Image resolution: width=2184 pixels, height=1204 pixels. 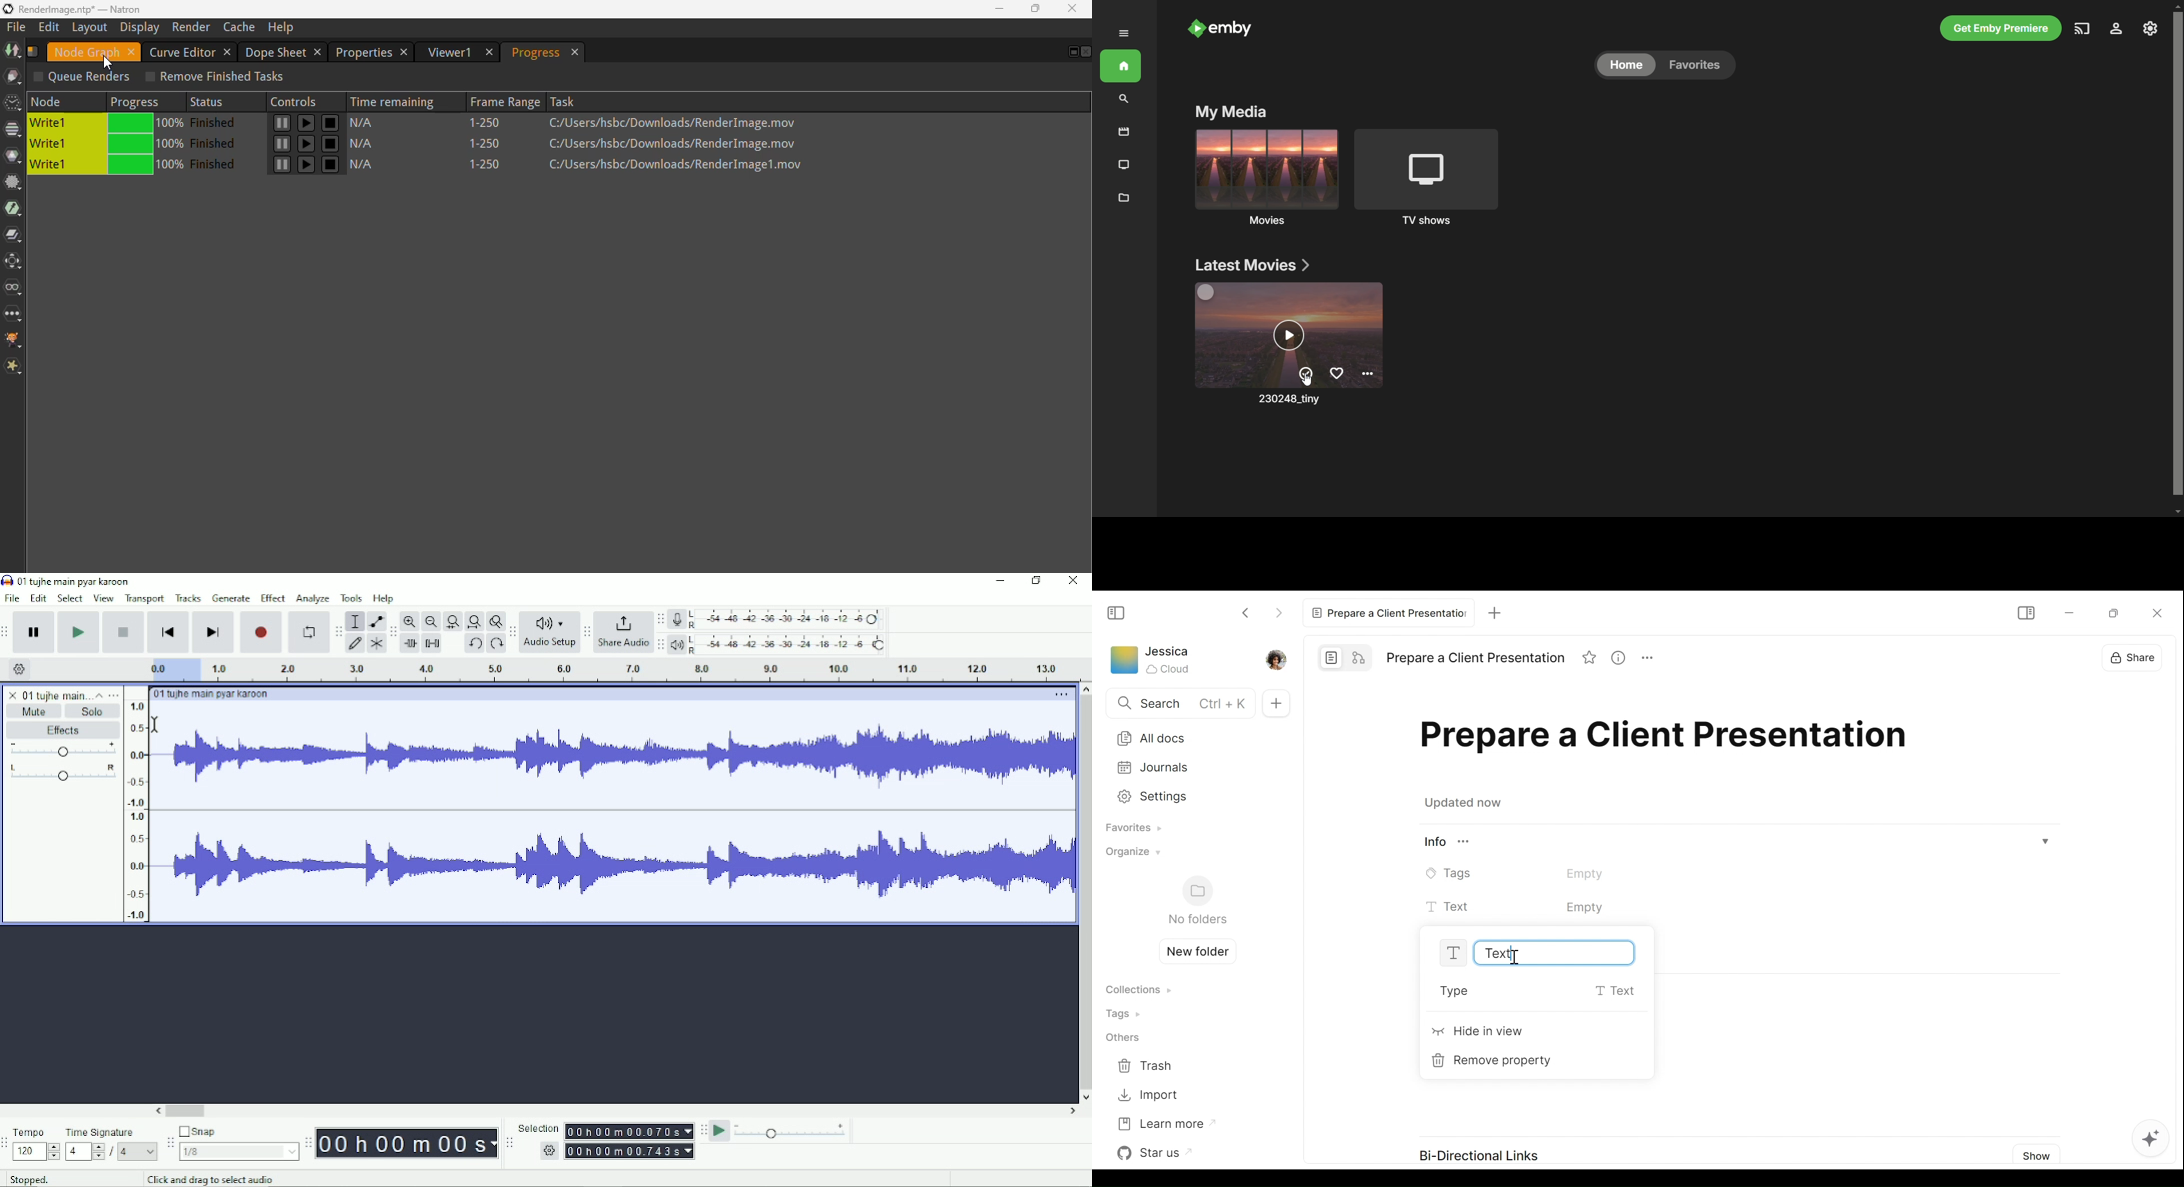 I want to click on Help, so click(x=385, y=599).